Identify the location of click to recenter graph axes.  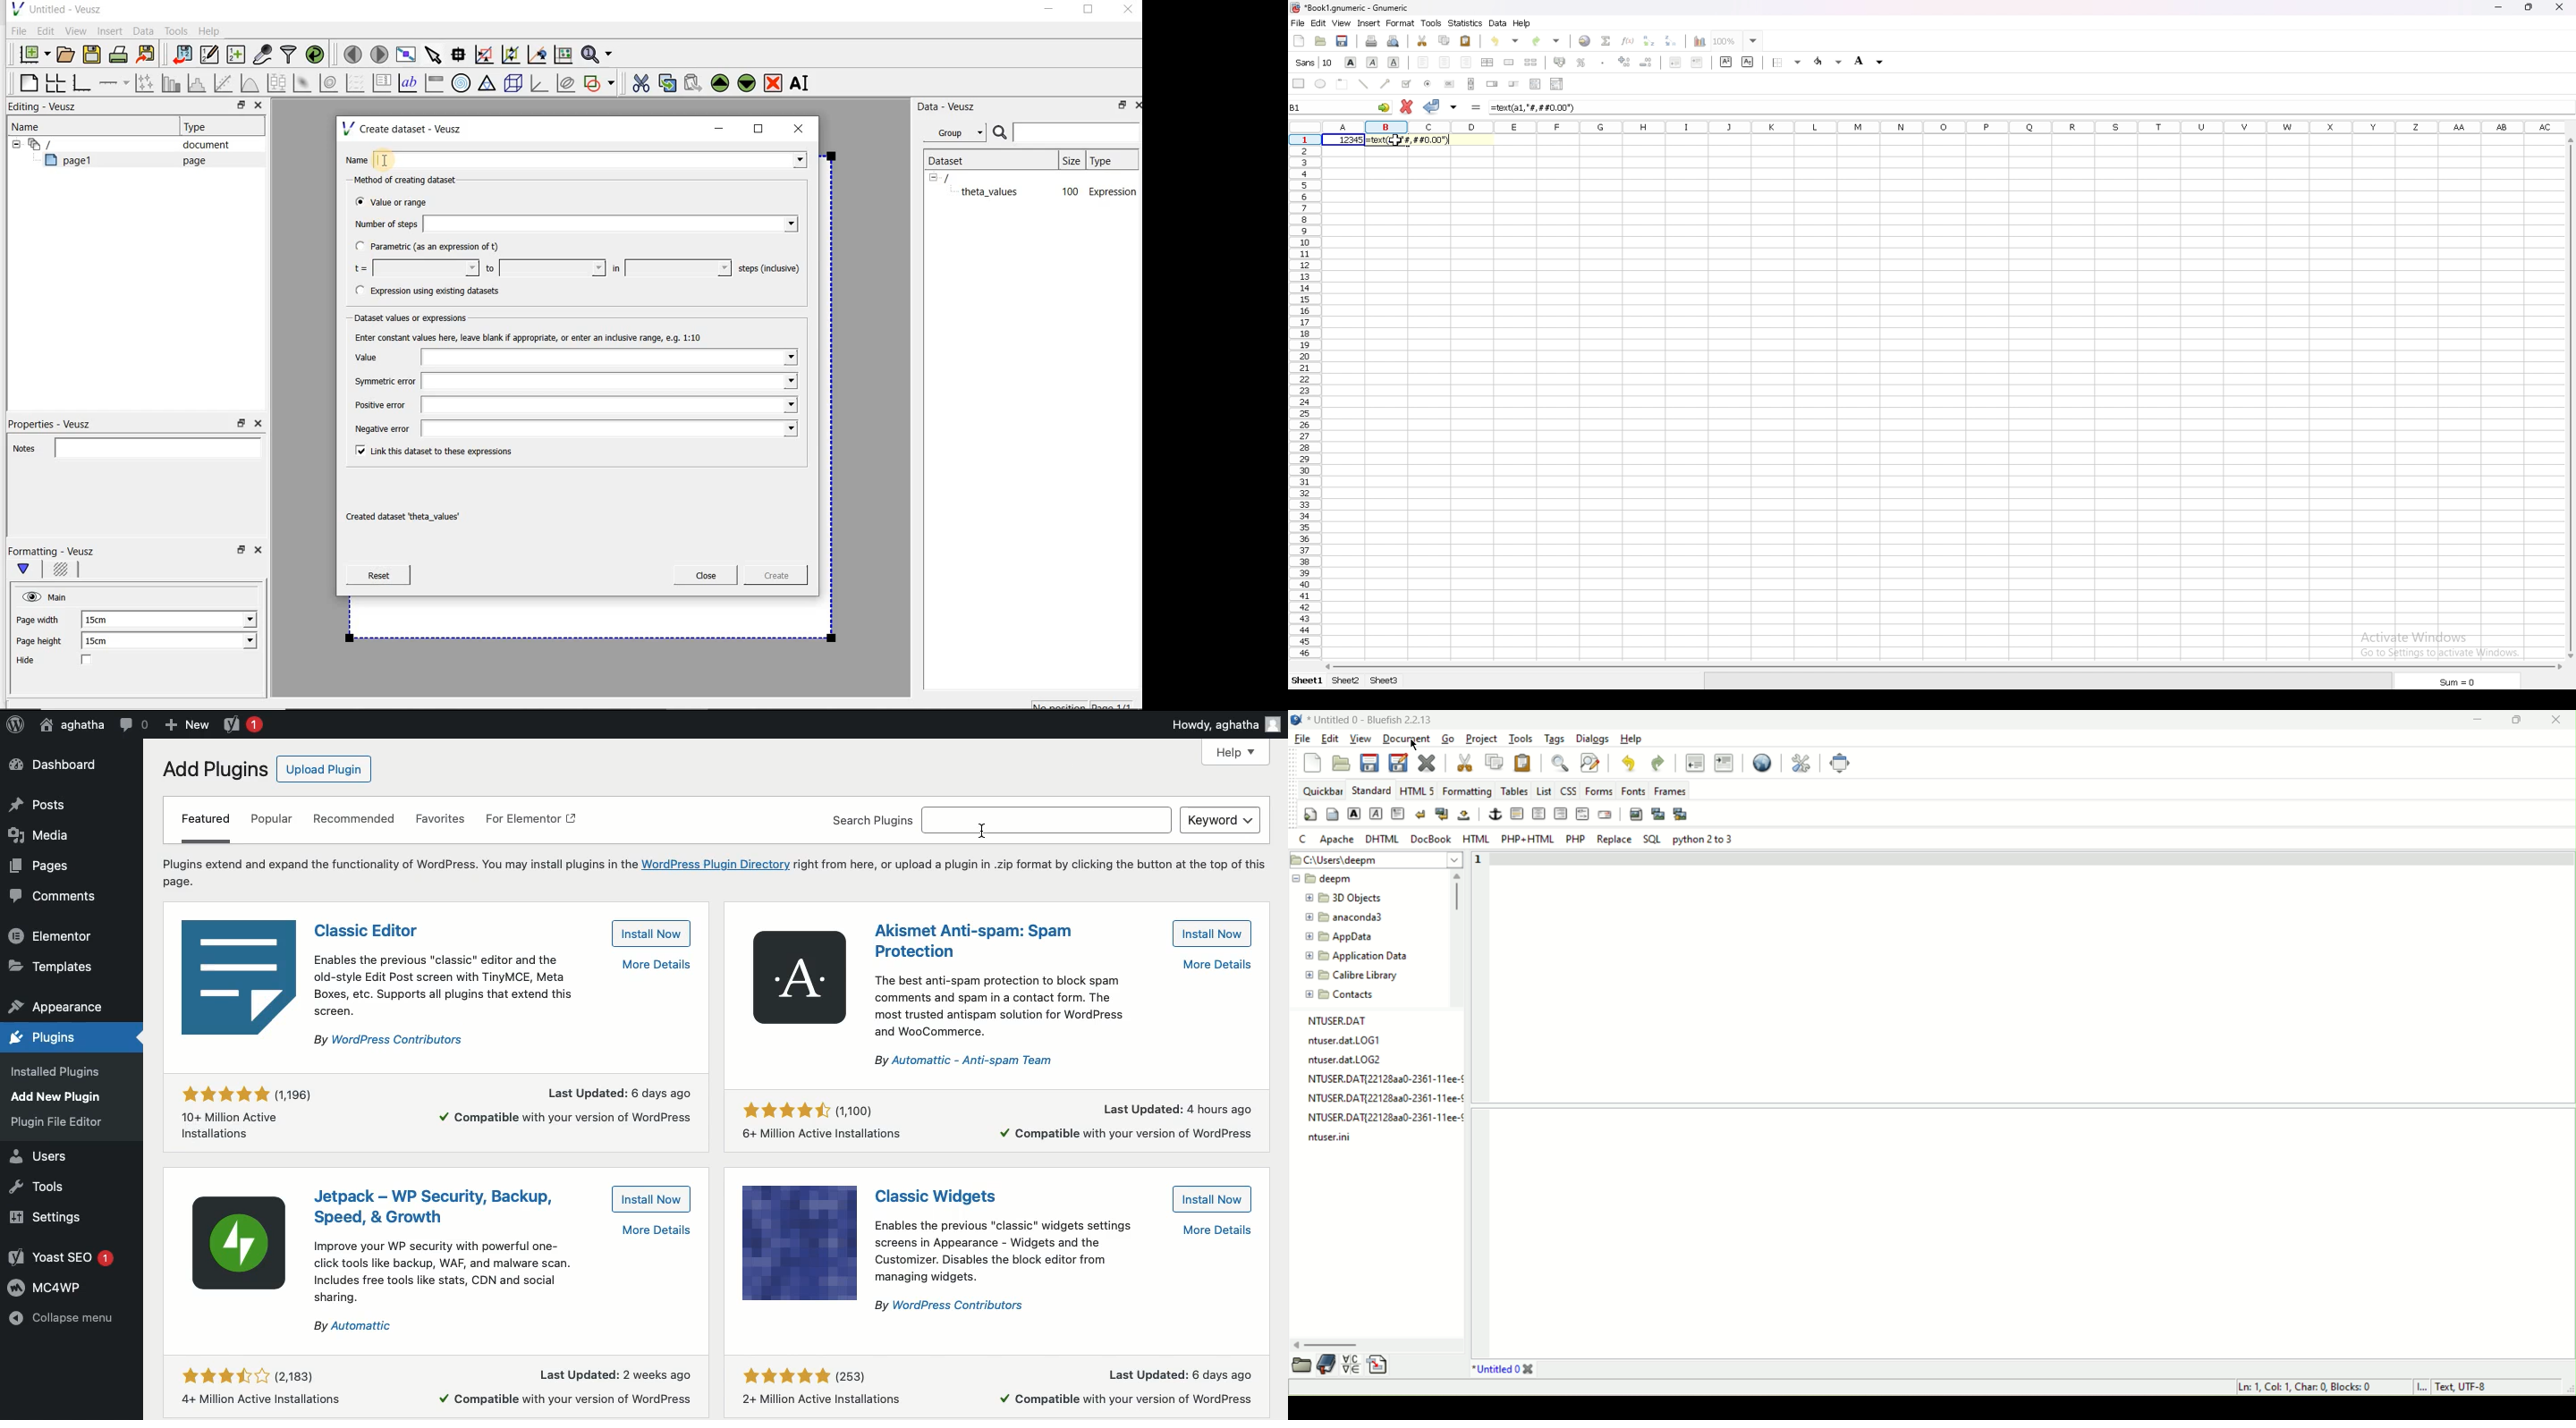
(538, 55).